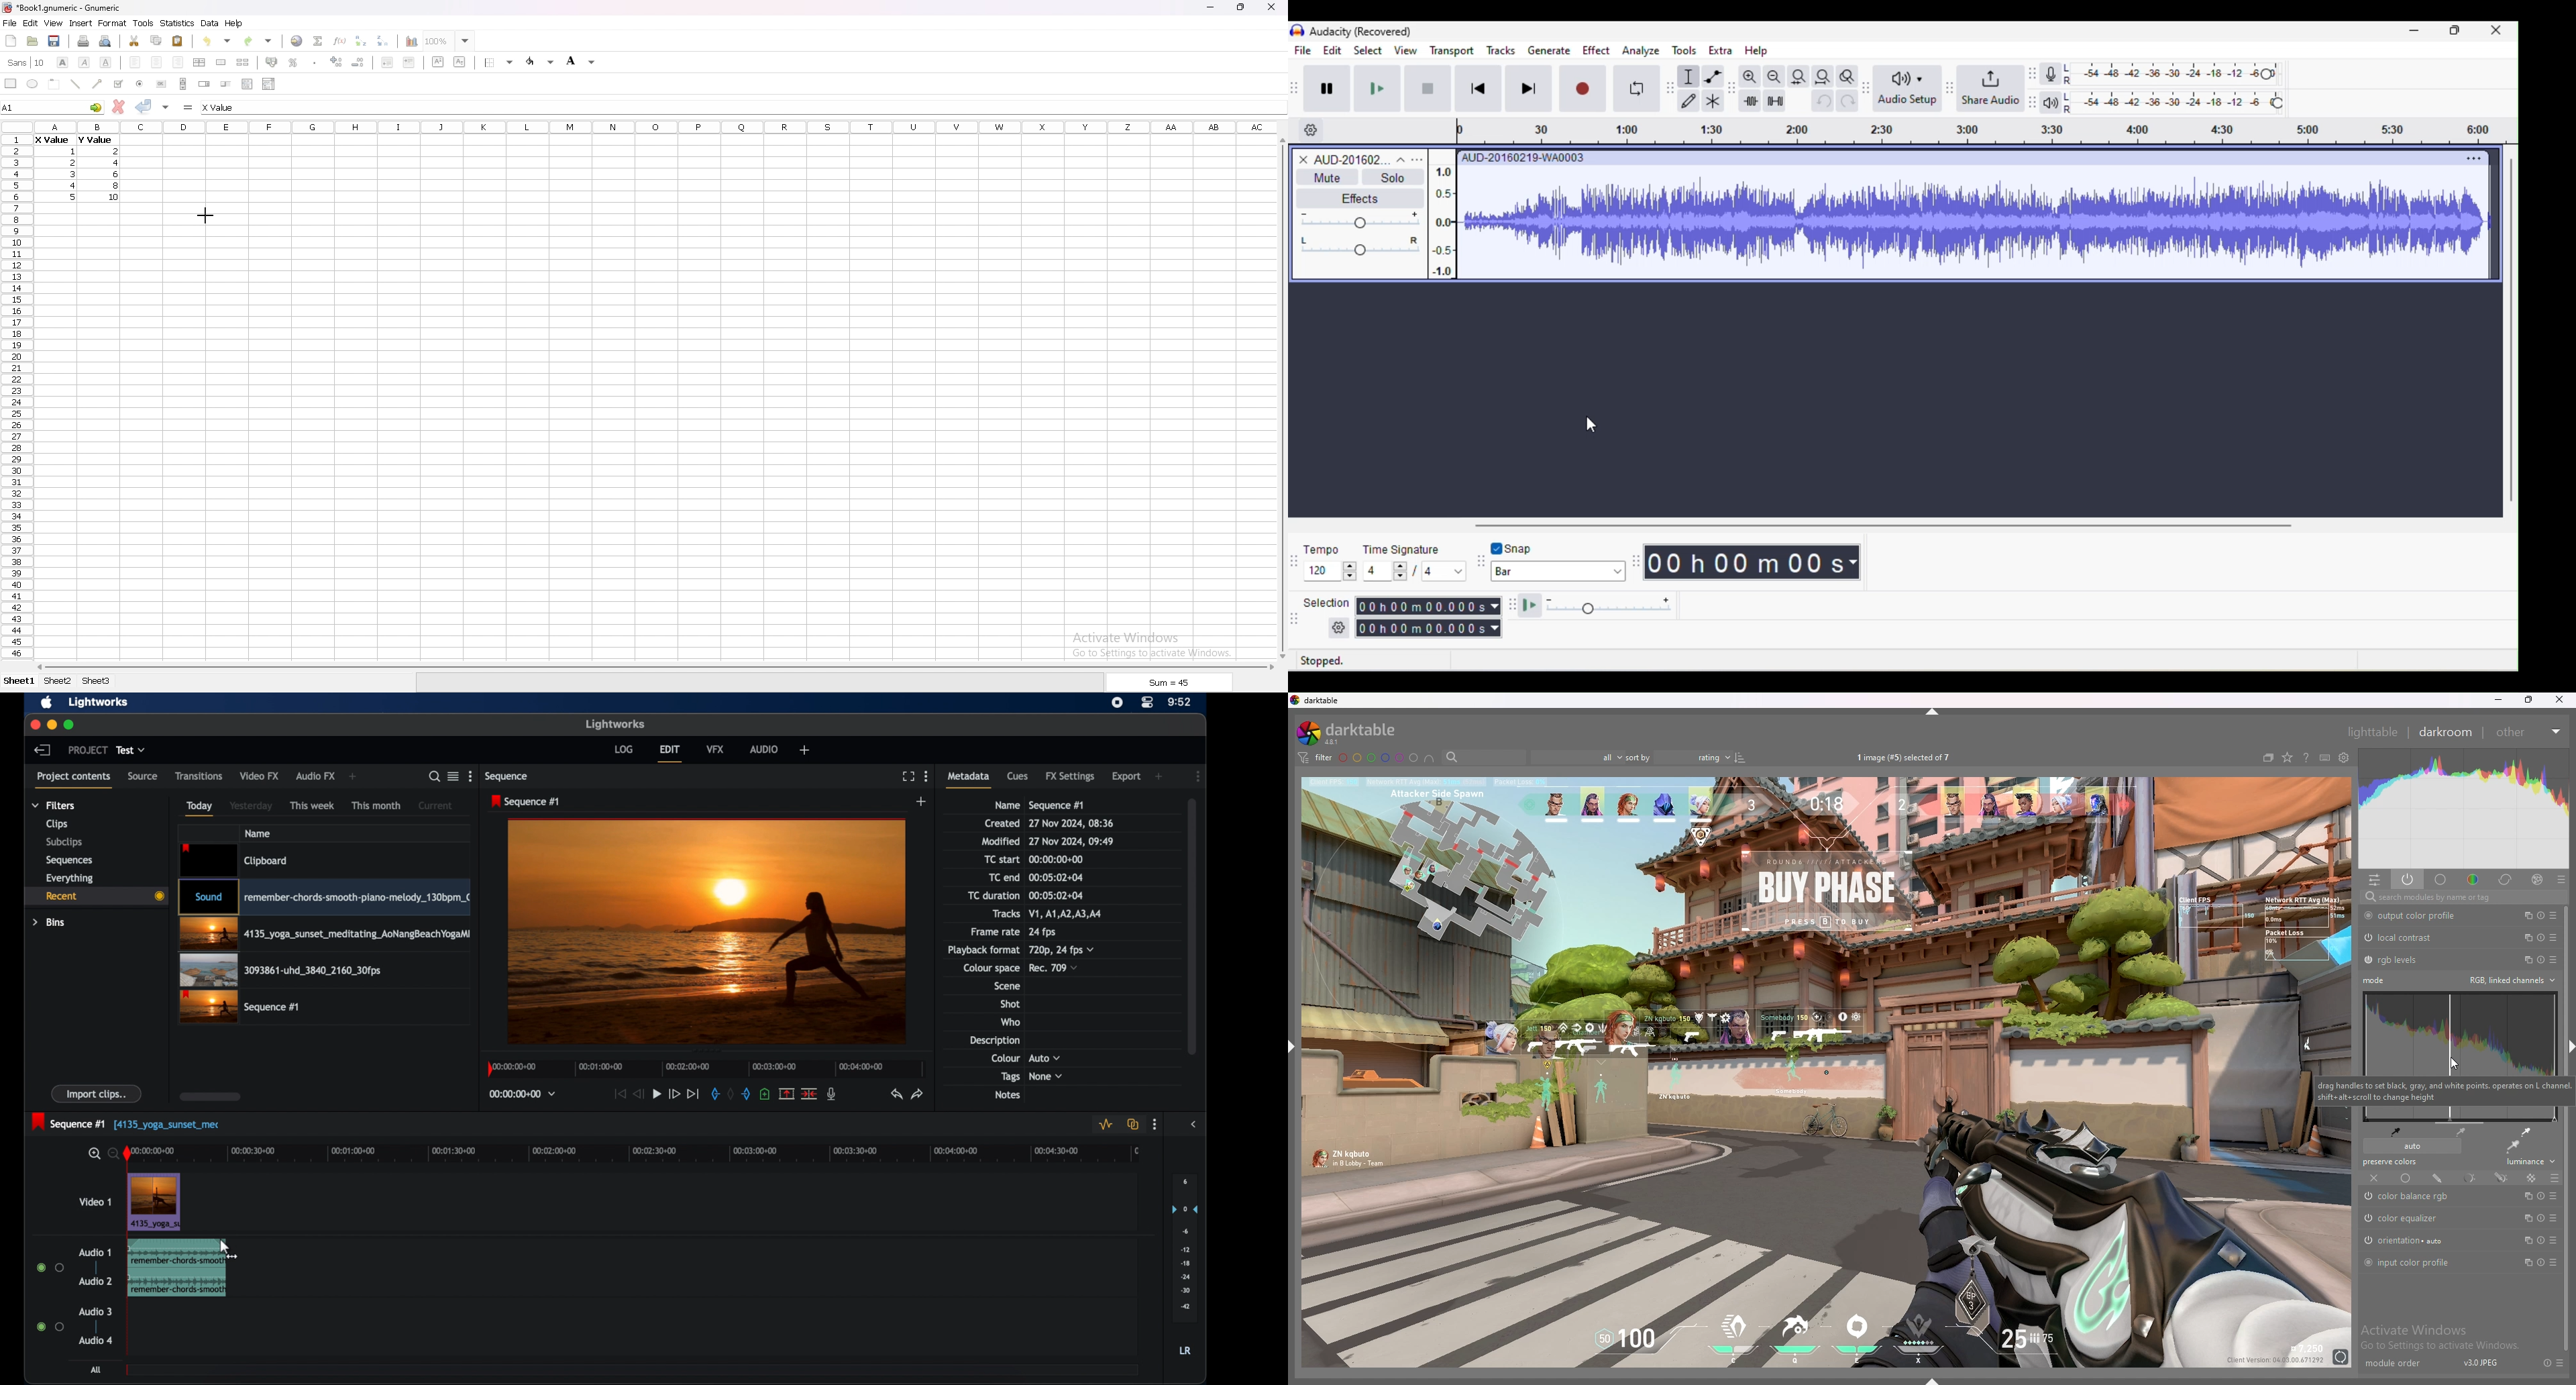  What do you see at coordinates (1823, 76) in the screenshot?
I see `fit project to width` at bounding box center [1823, 76].